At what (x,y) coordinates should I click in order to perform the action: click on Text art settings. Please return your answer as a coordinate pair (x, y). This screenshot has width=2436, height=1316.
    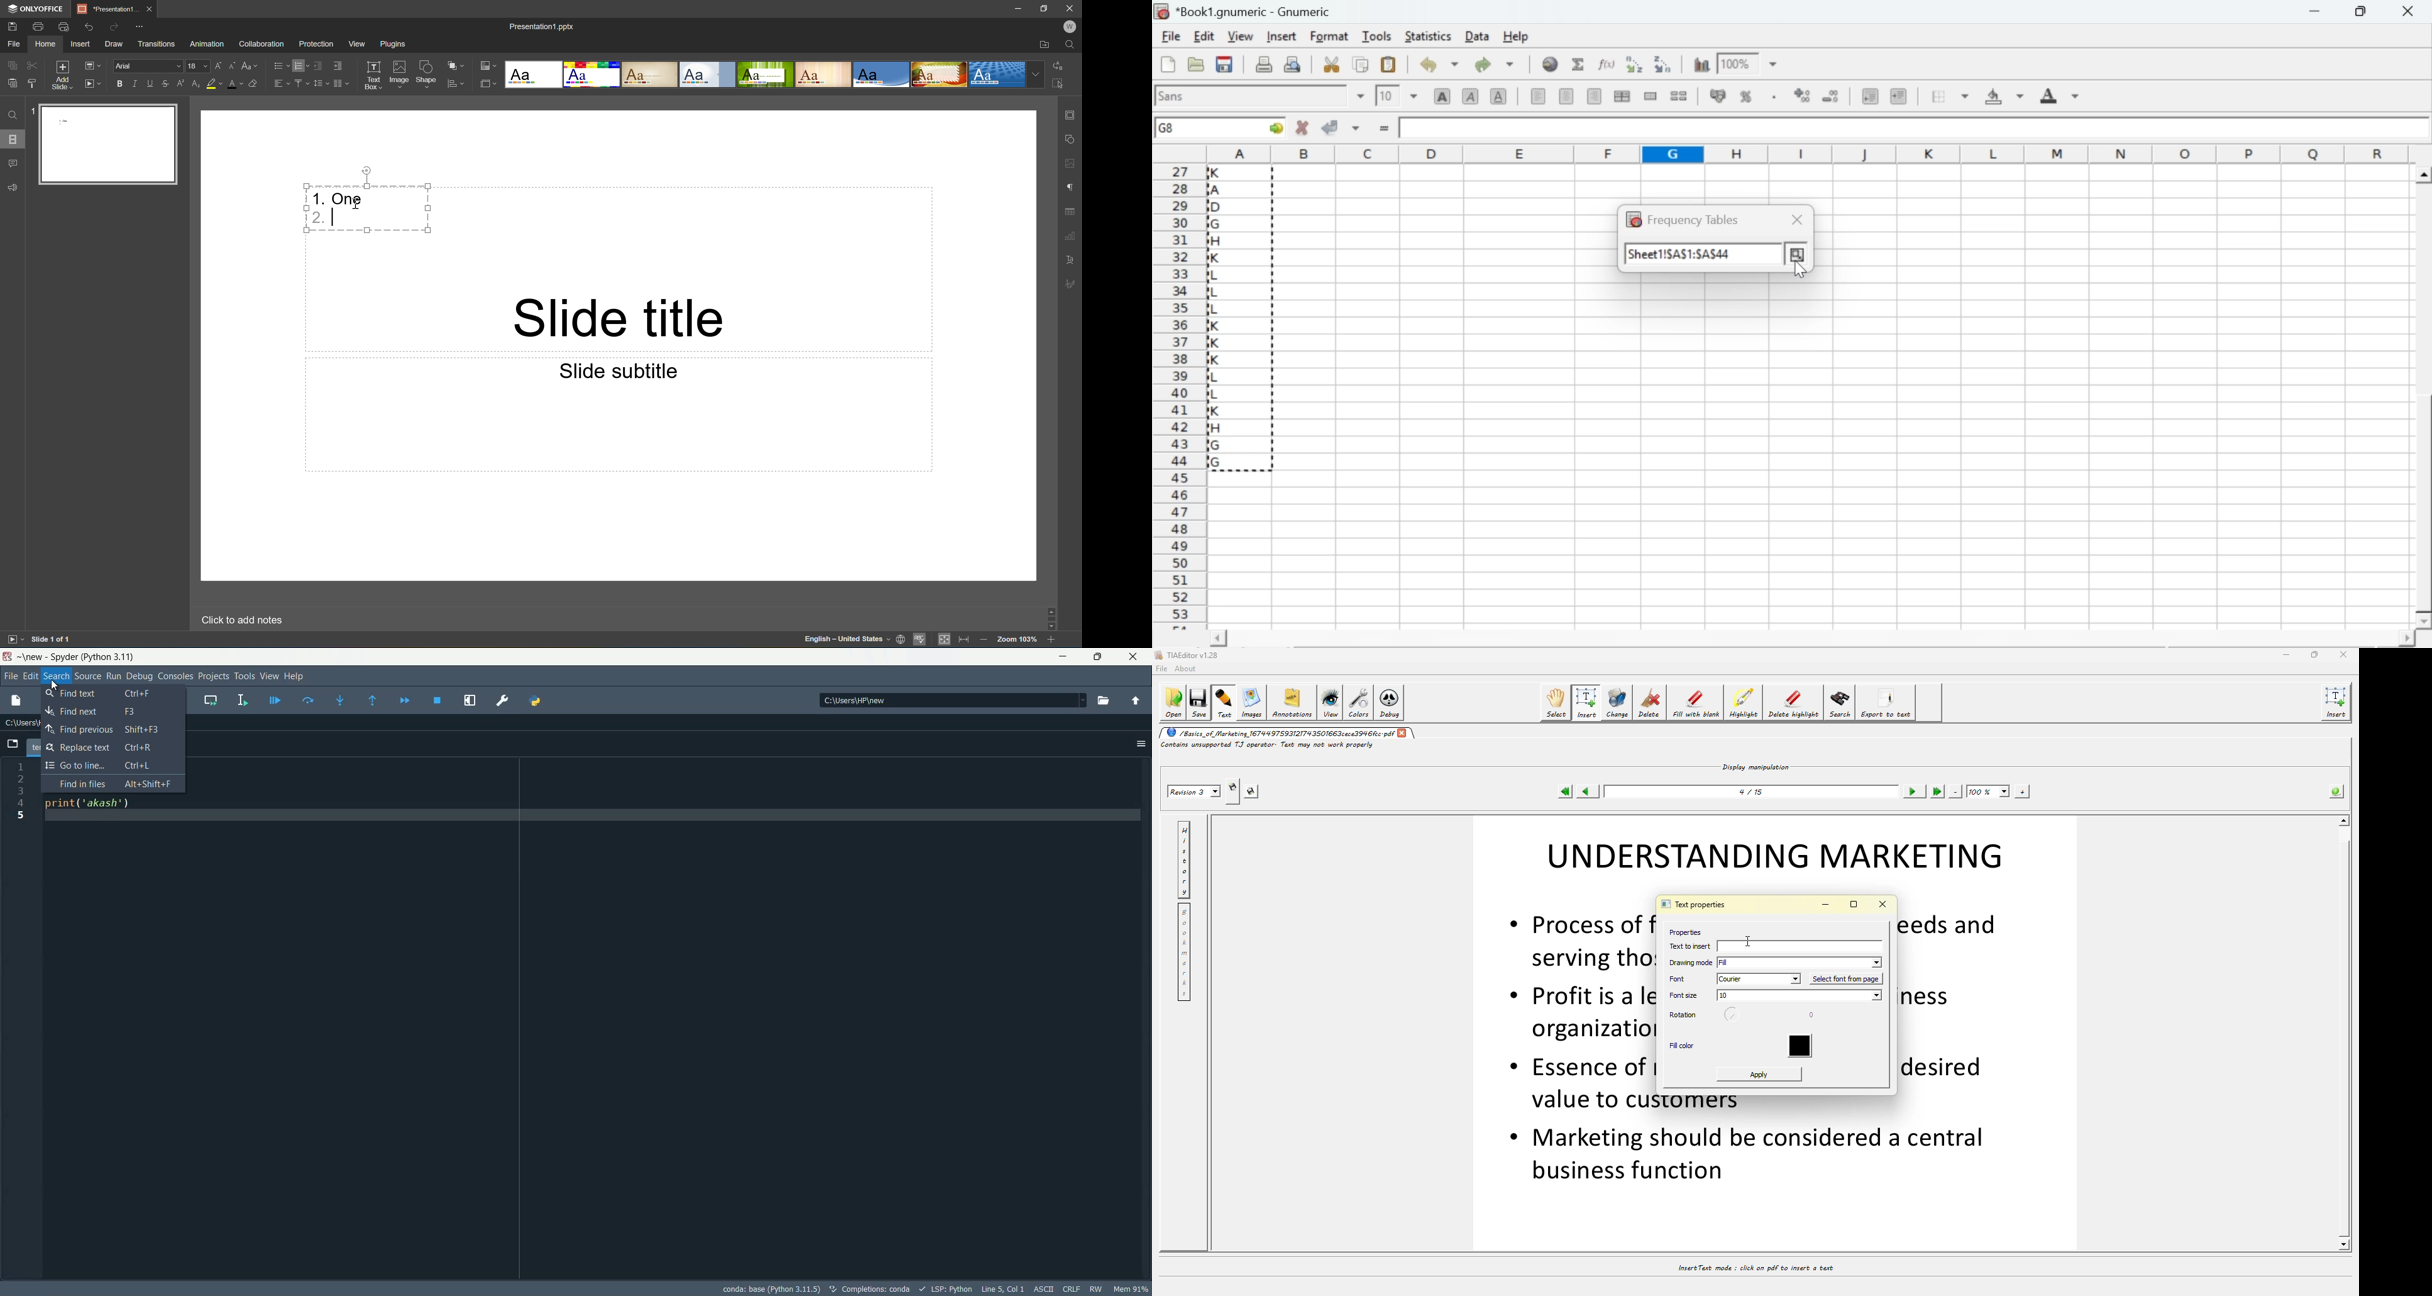
    Looking at the image, I should click on (1072, 259).